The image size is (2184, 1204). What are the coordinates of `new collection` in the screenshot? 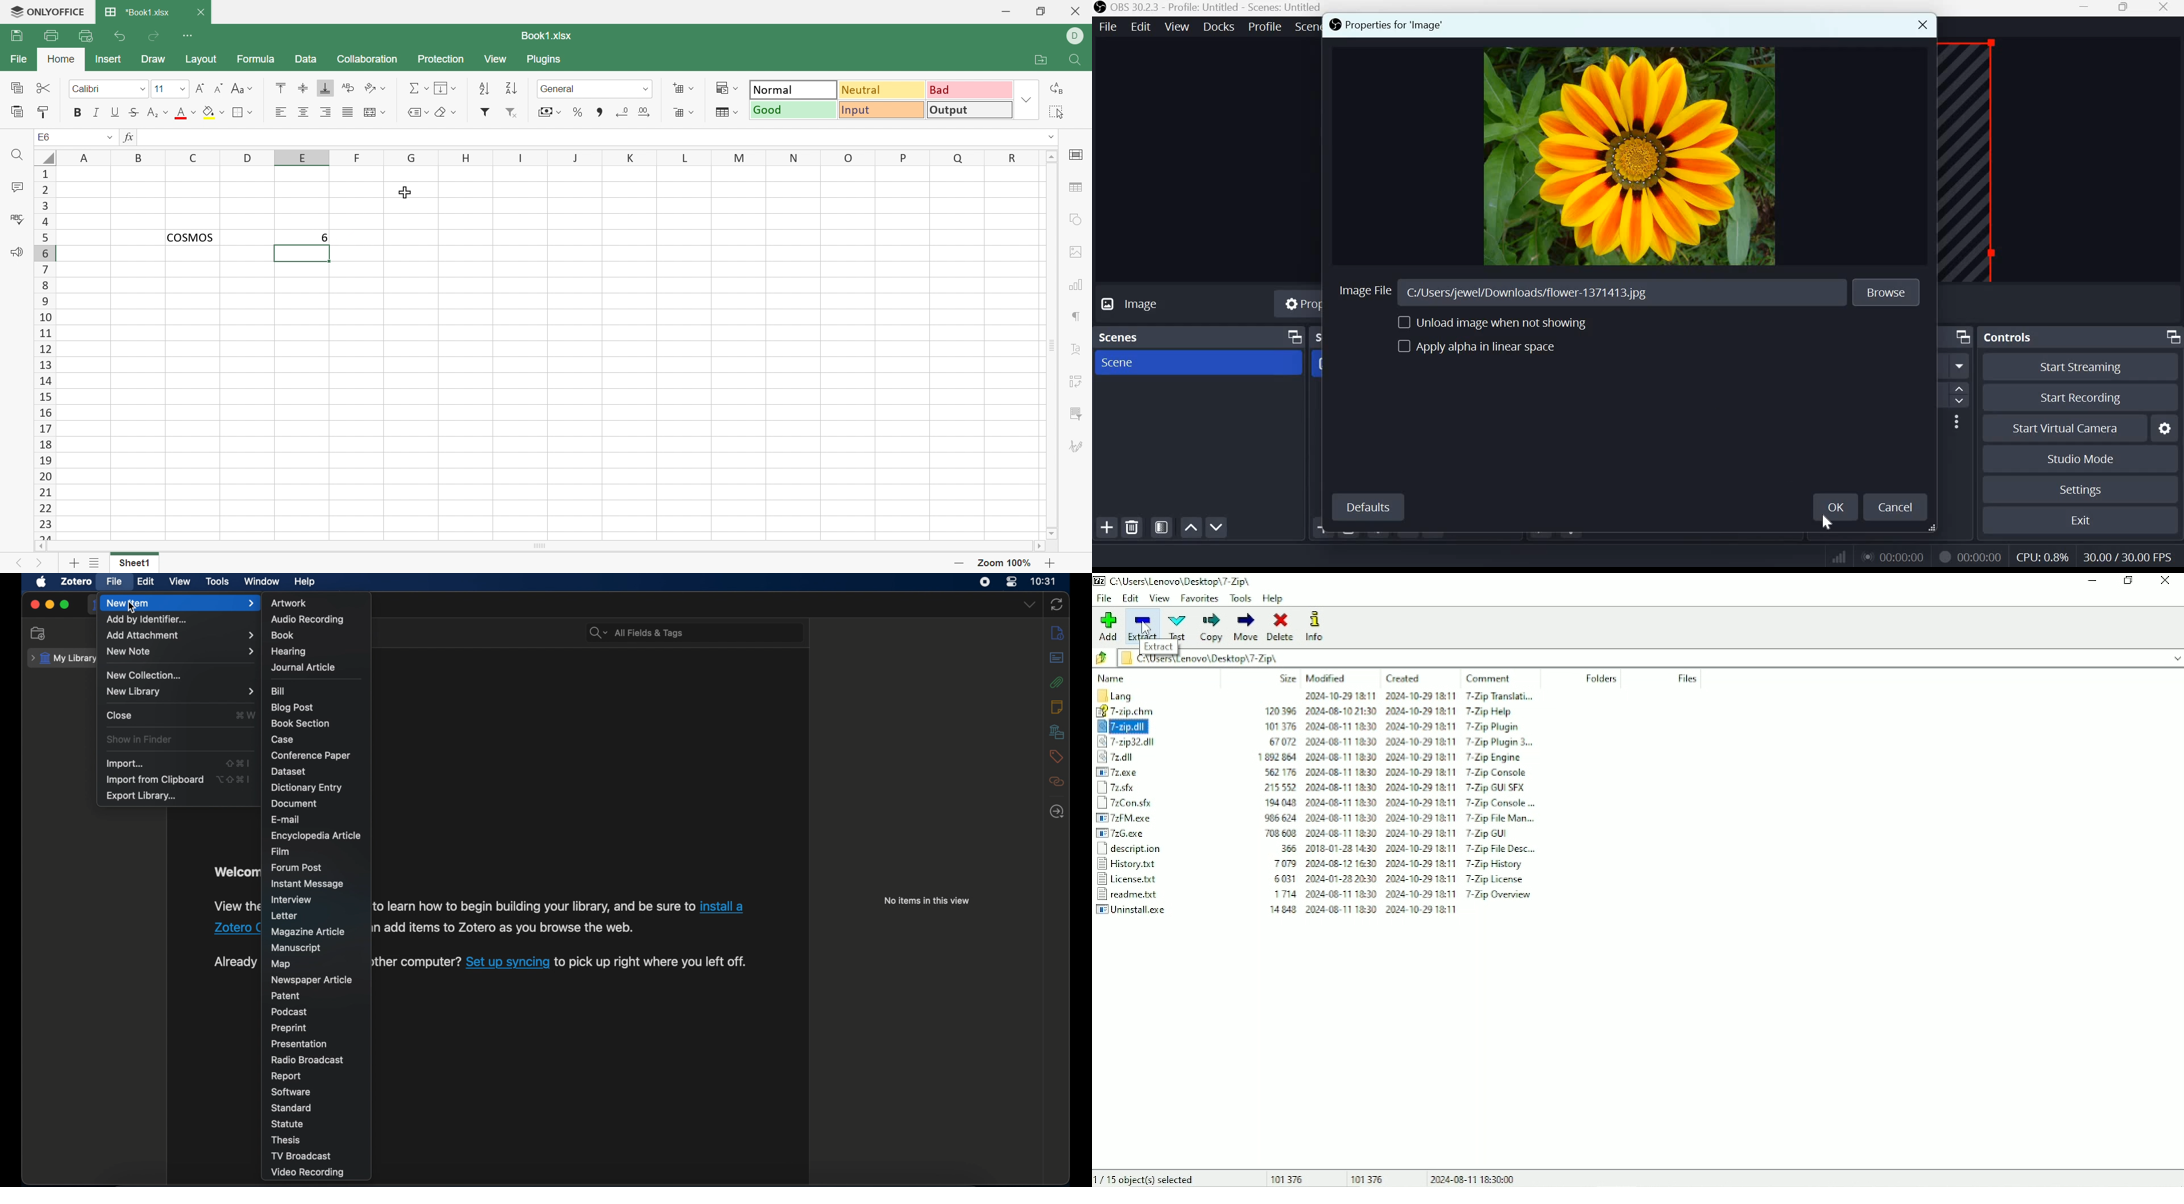 It's located at (144, 675).